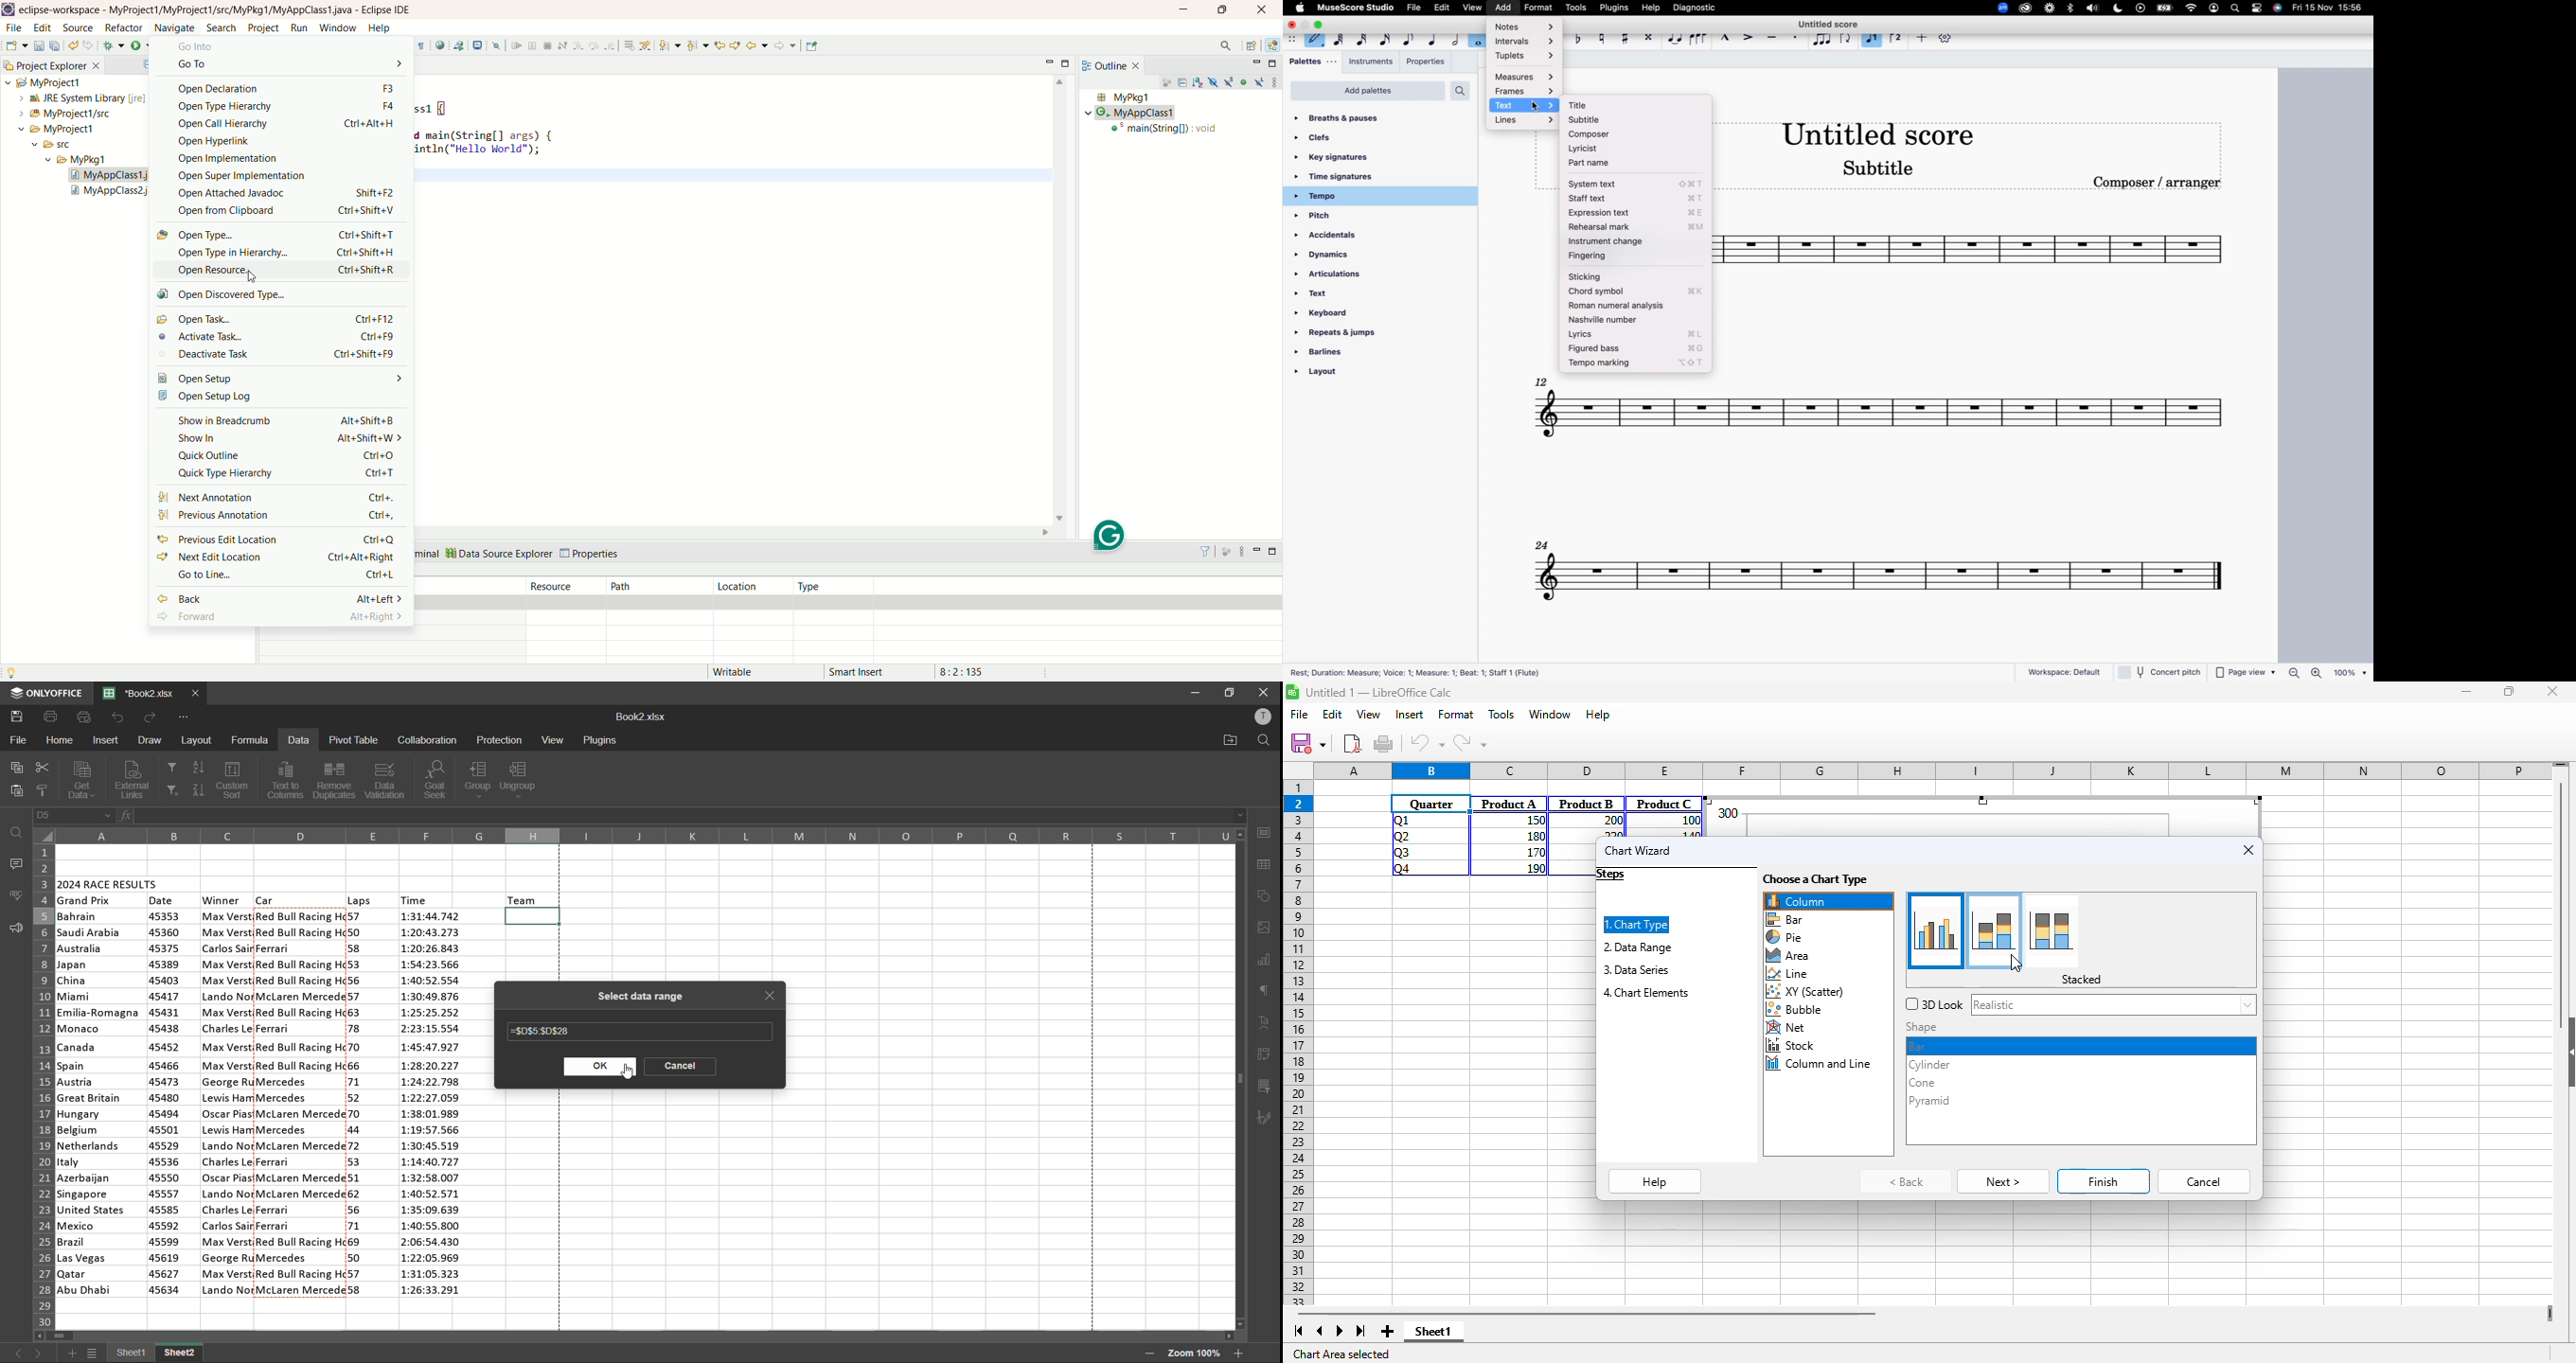  What do you see at coordinates (1646, 993) in the screenshot?
I see `4. chart elements` at bounding box center [1646, 993].